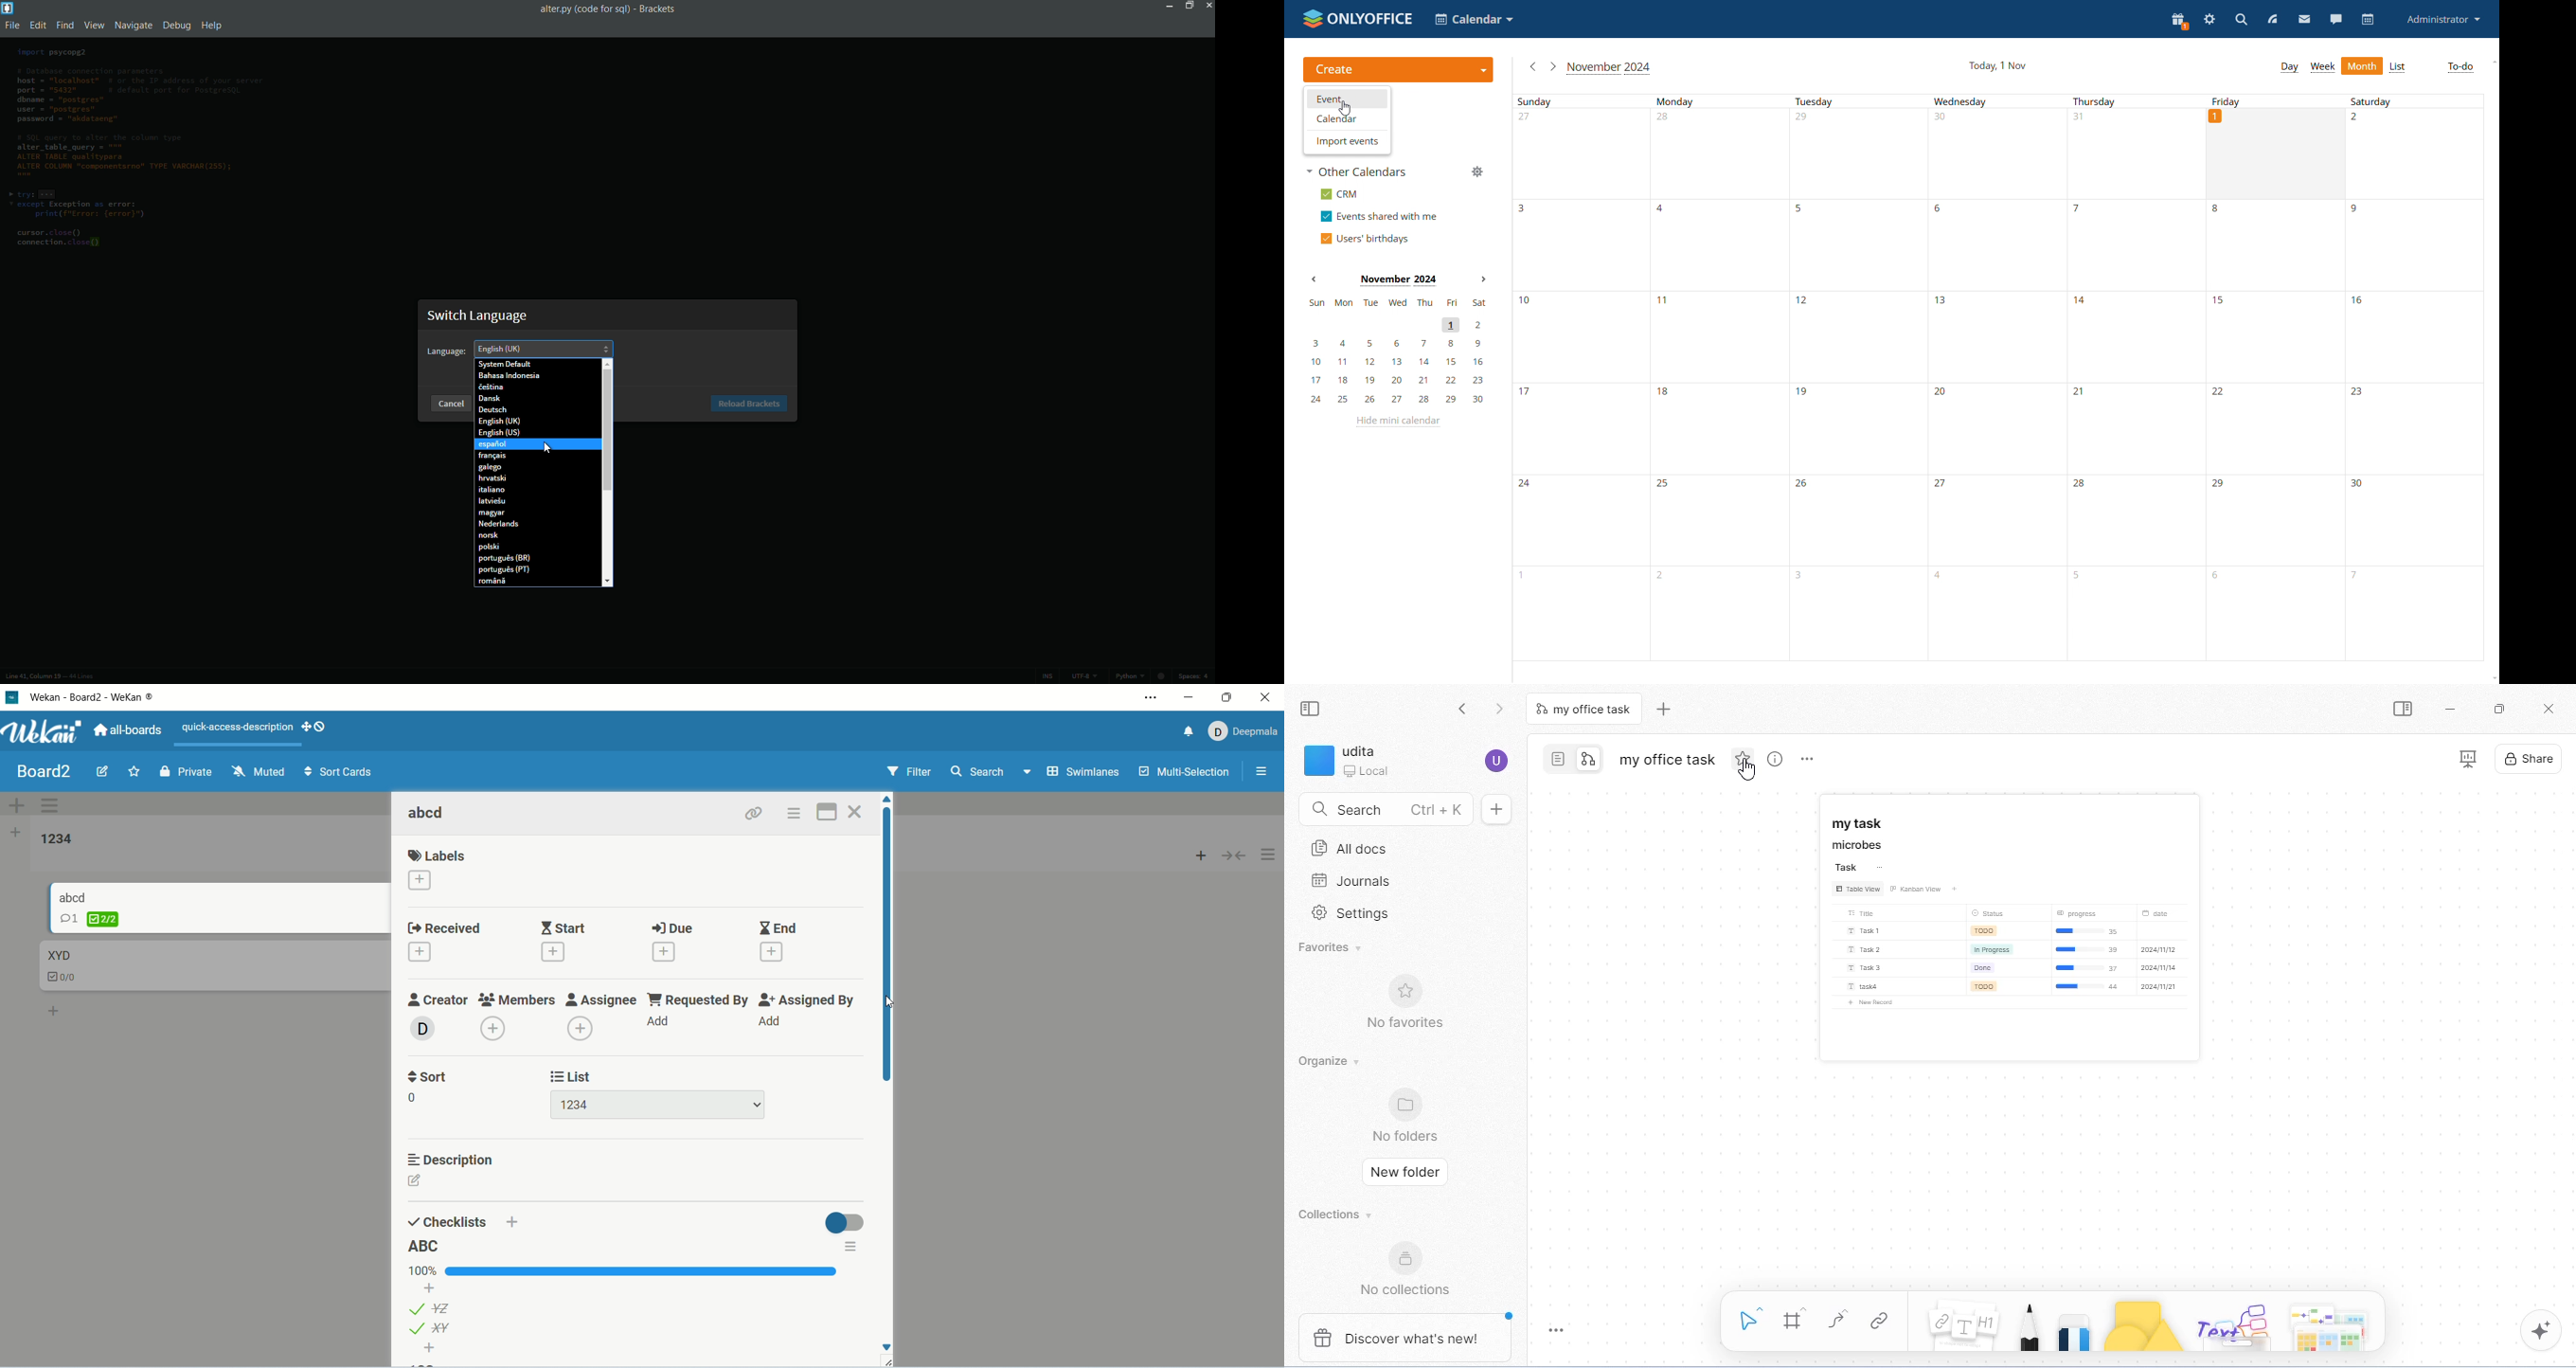 The height and width of the screenshot is (1372, 2576). I want to click on list, so click(432, 1308).